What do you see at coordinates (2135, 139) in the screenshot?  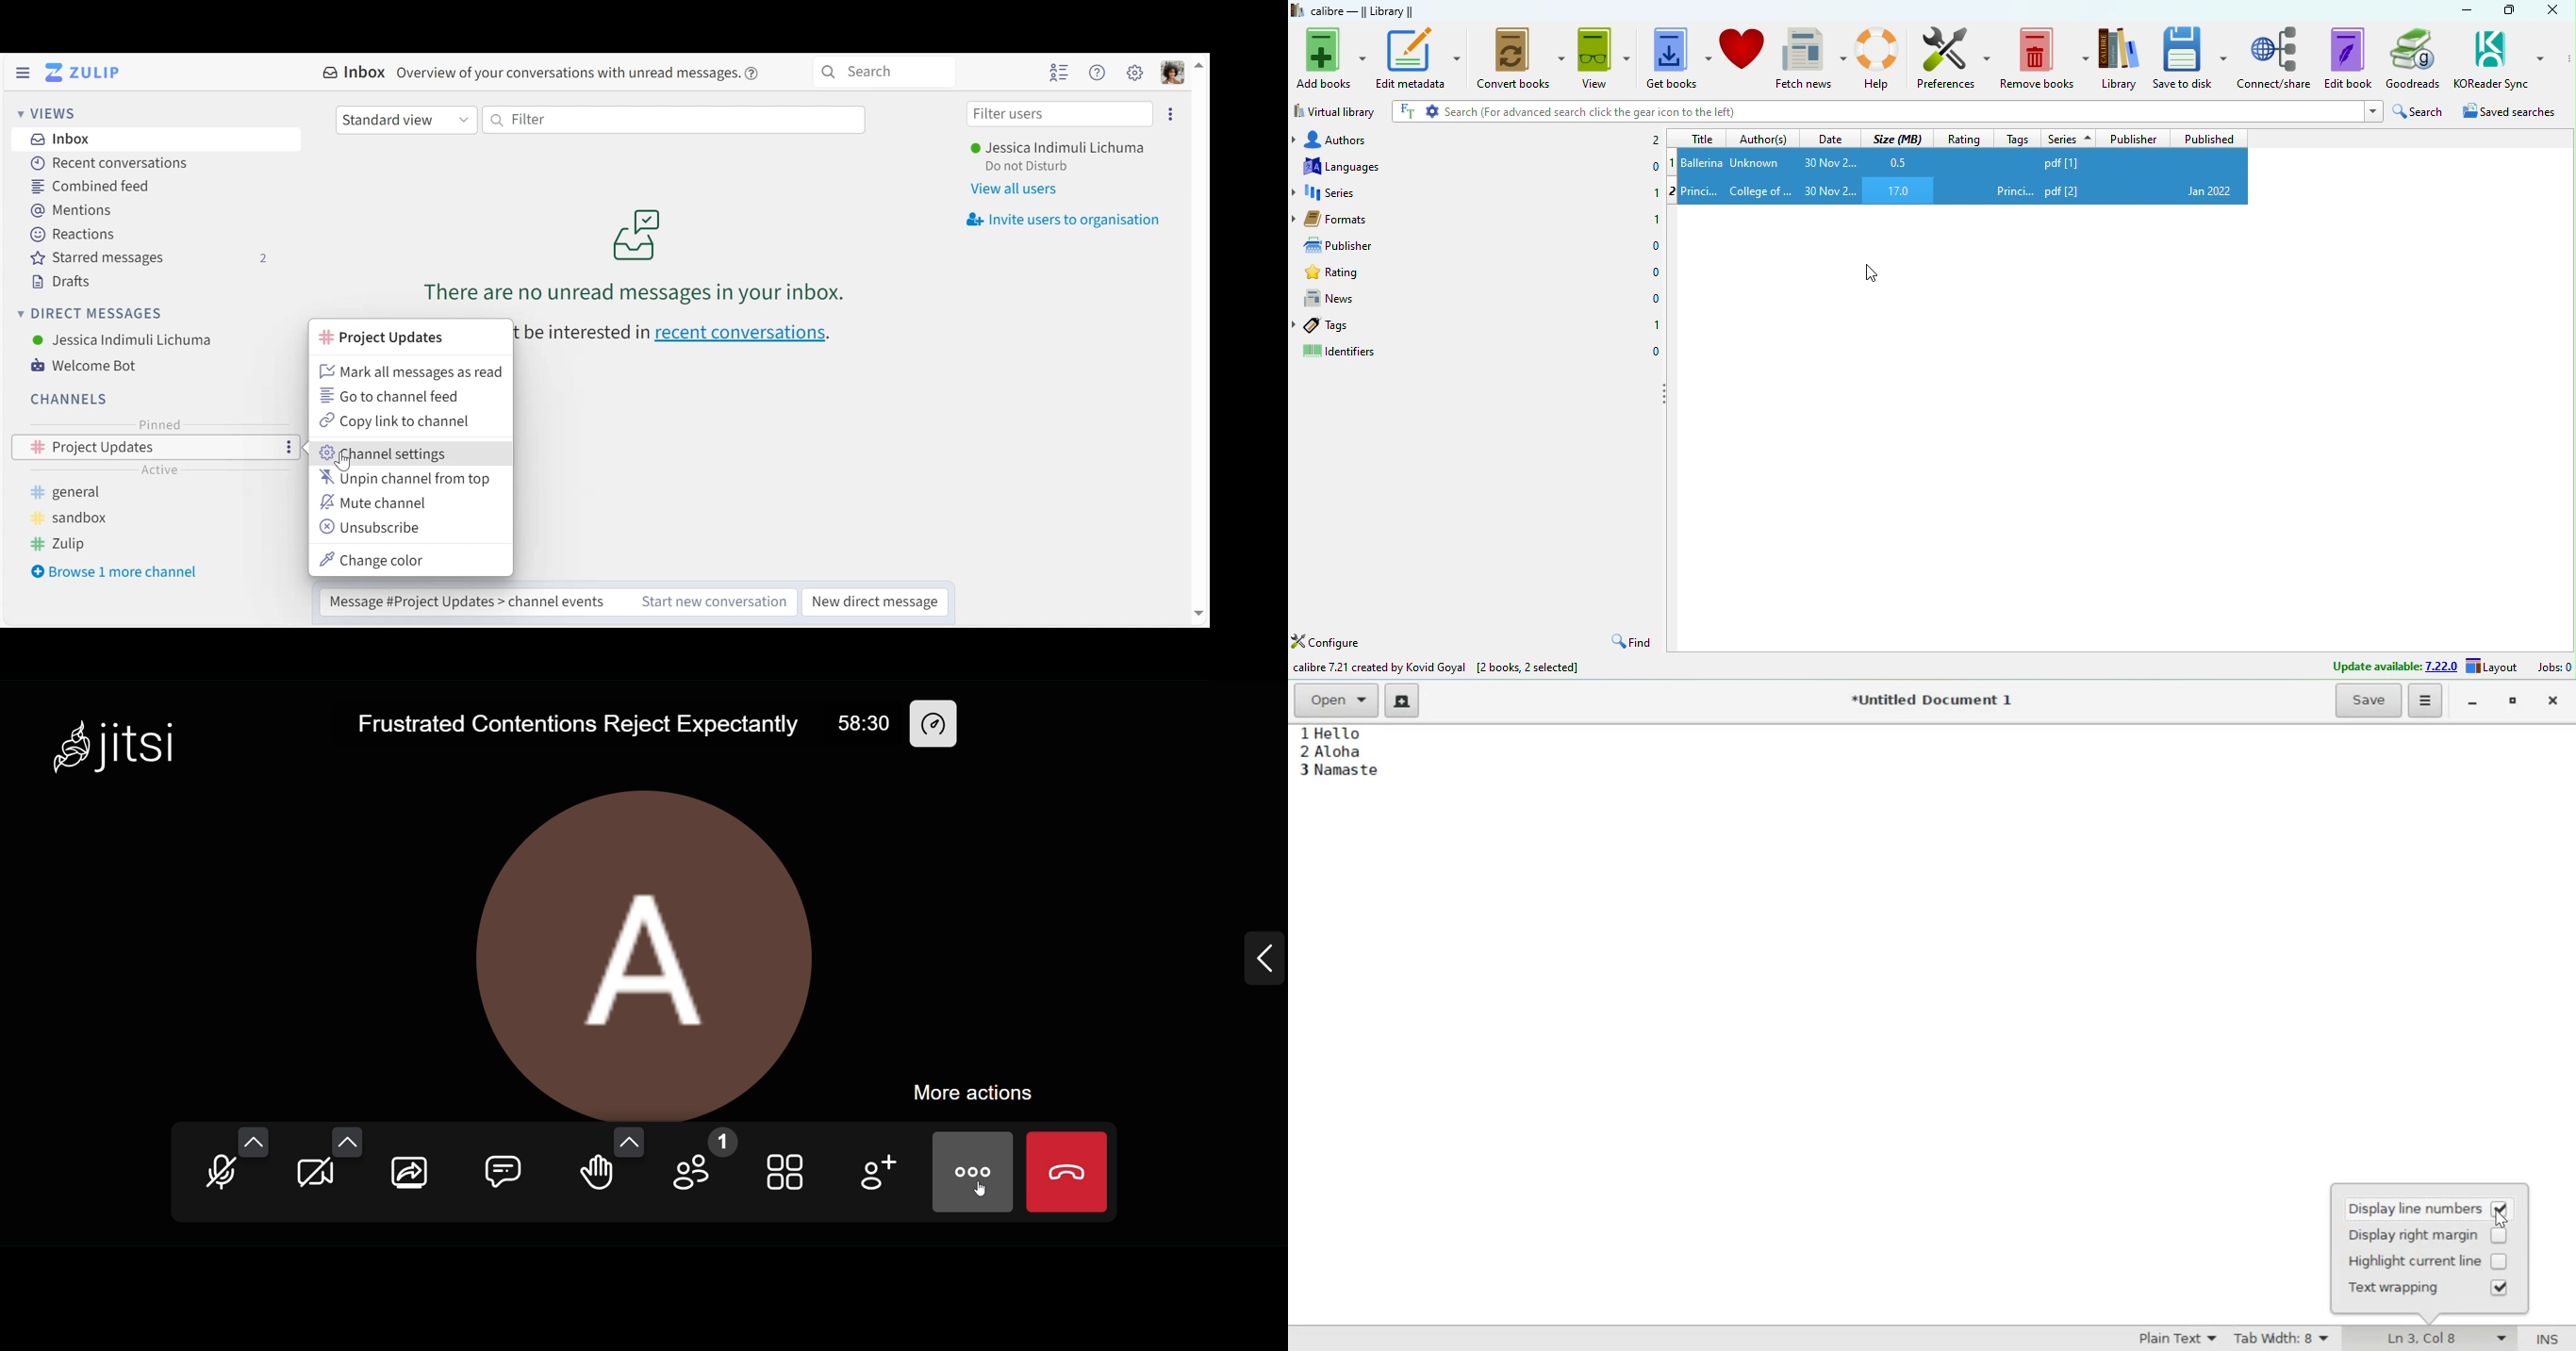 I see `publisher` at bounding box center [2135, 139].